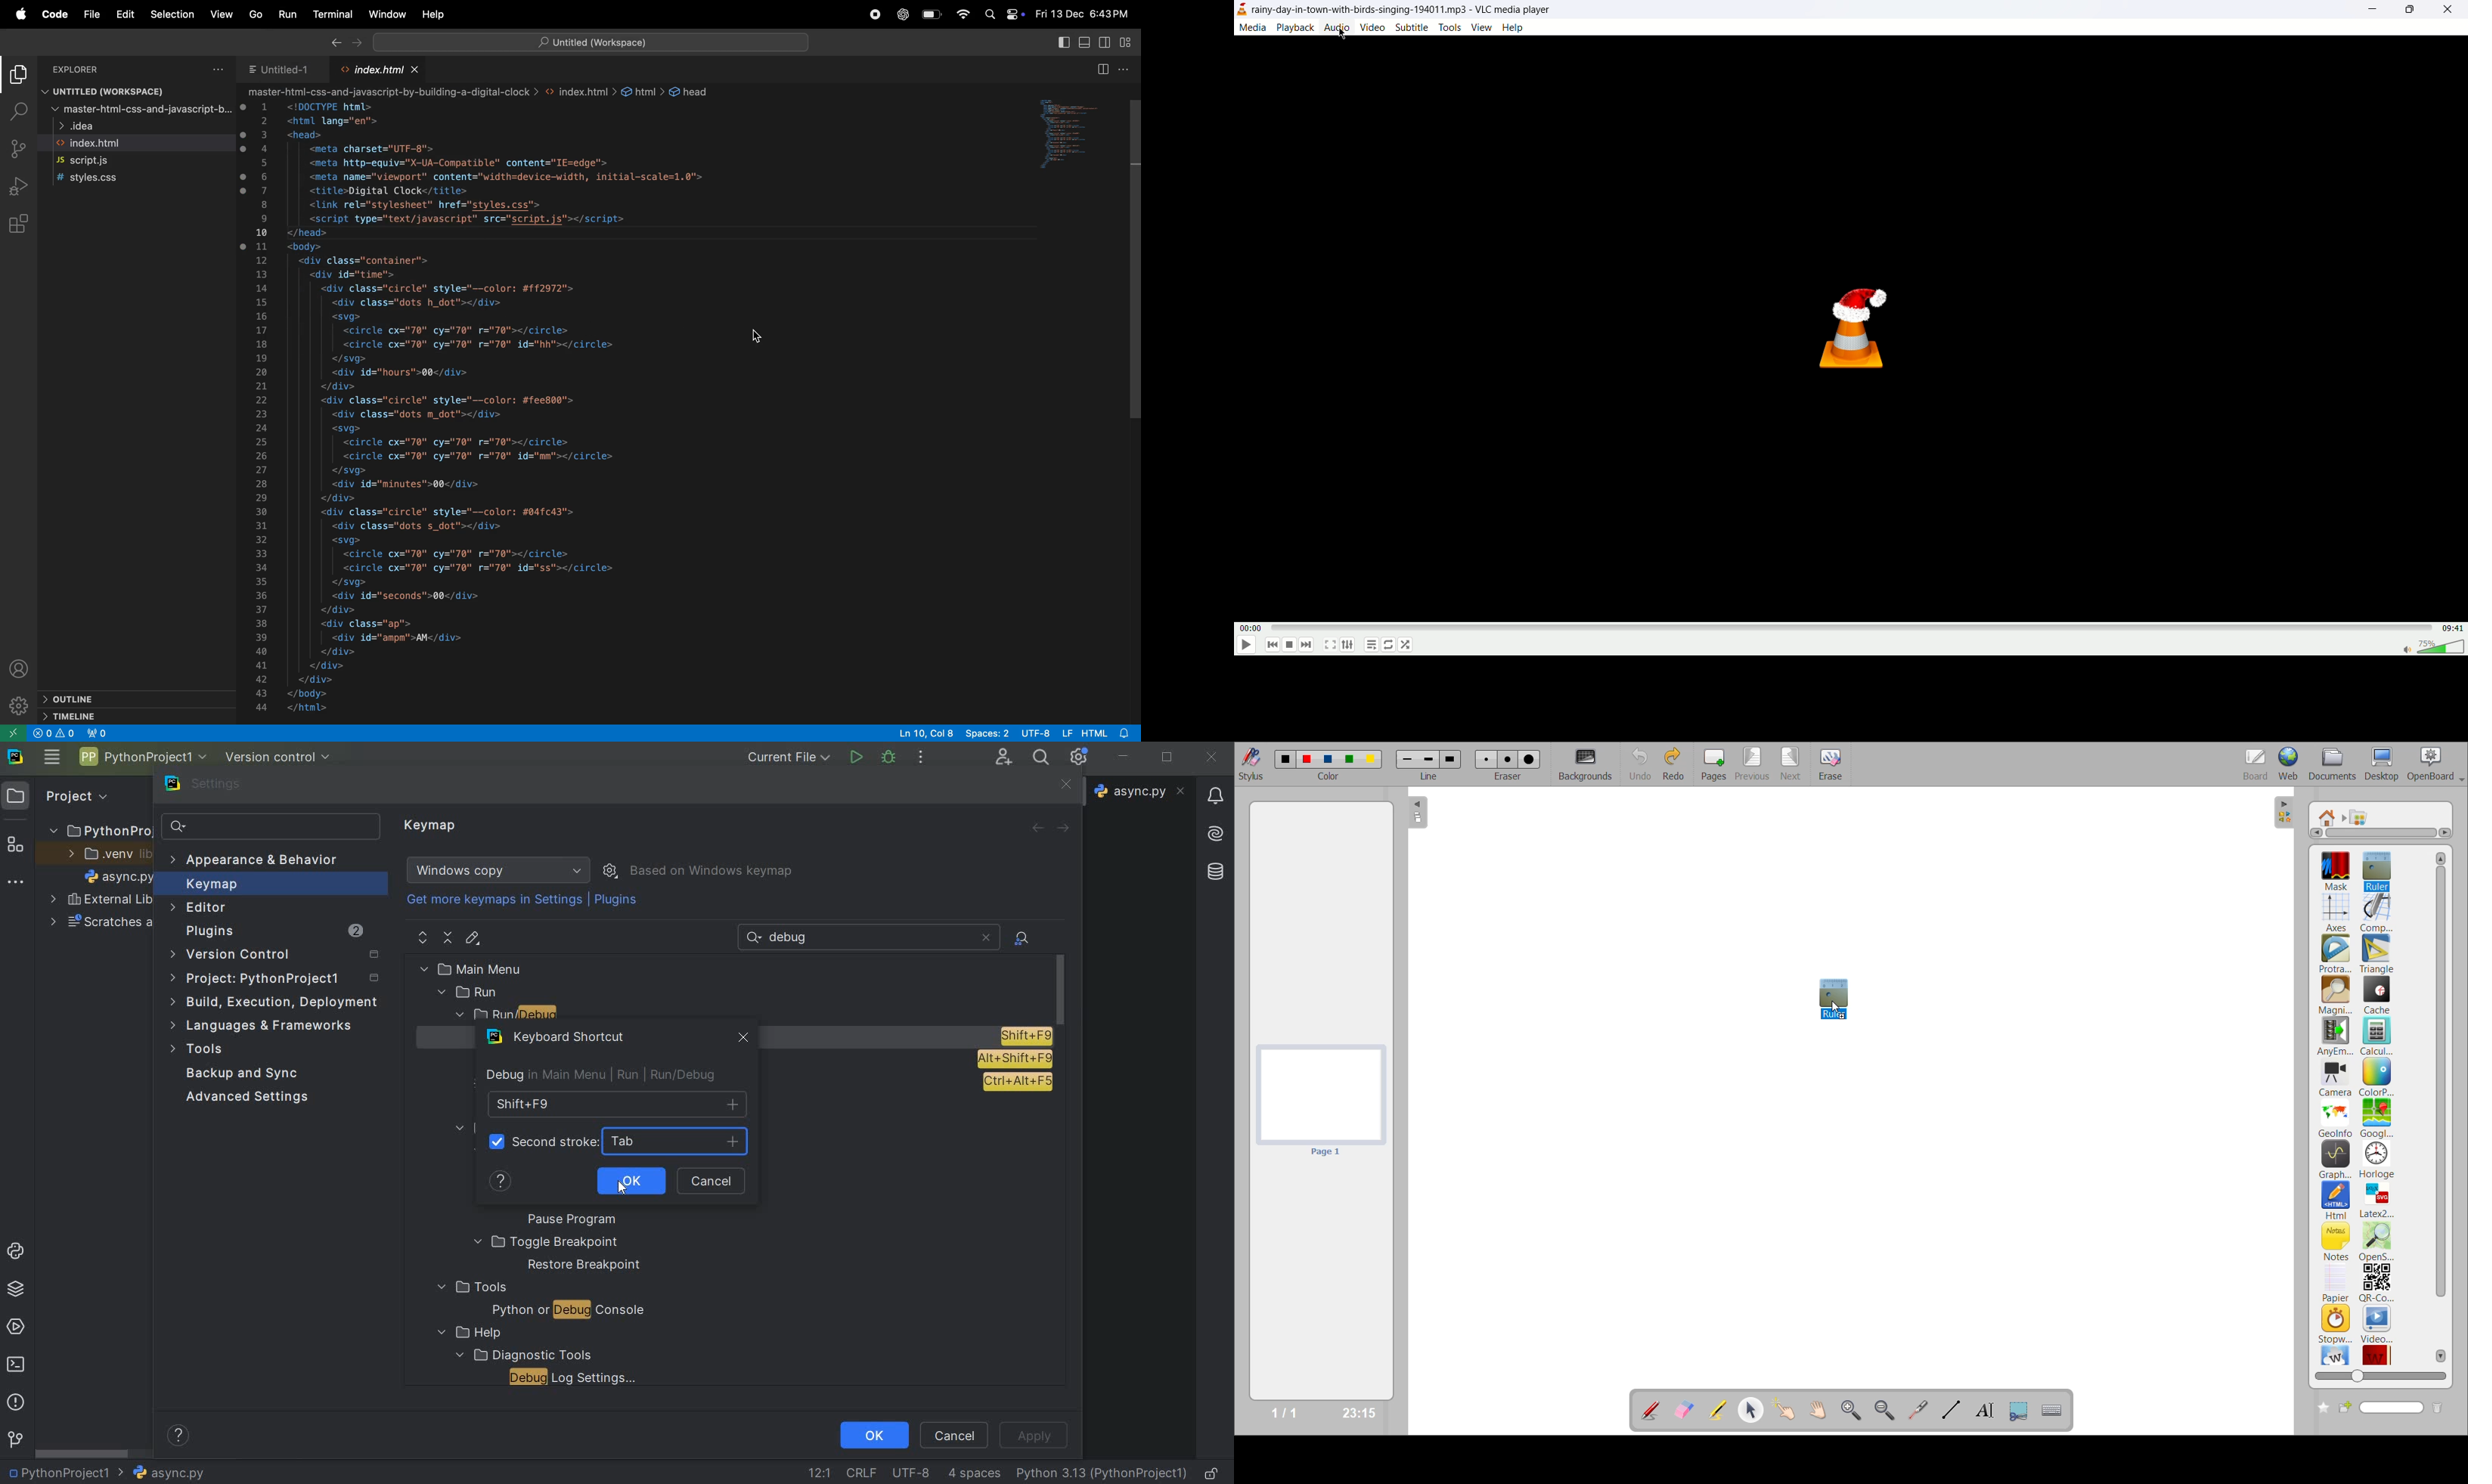  What do you see at coordinates (2381, 1407) in the screenshot?
I see `name box` at bounding box center [2381, 1407].